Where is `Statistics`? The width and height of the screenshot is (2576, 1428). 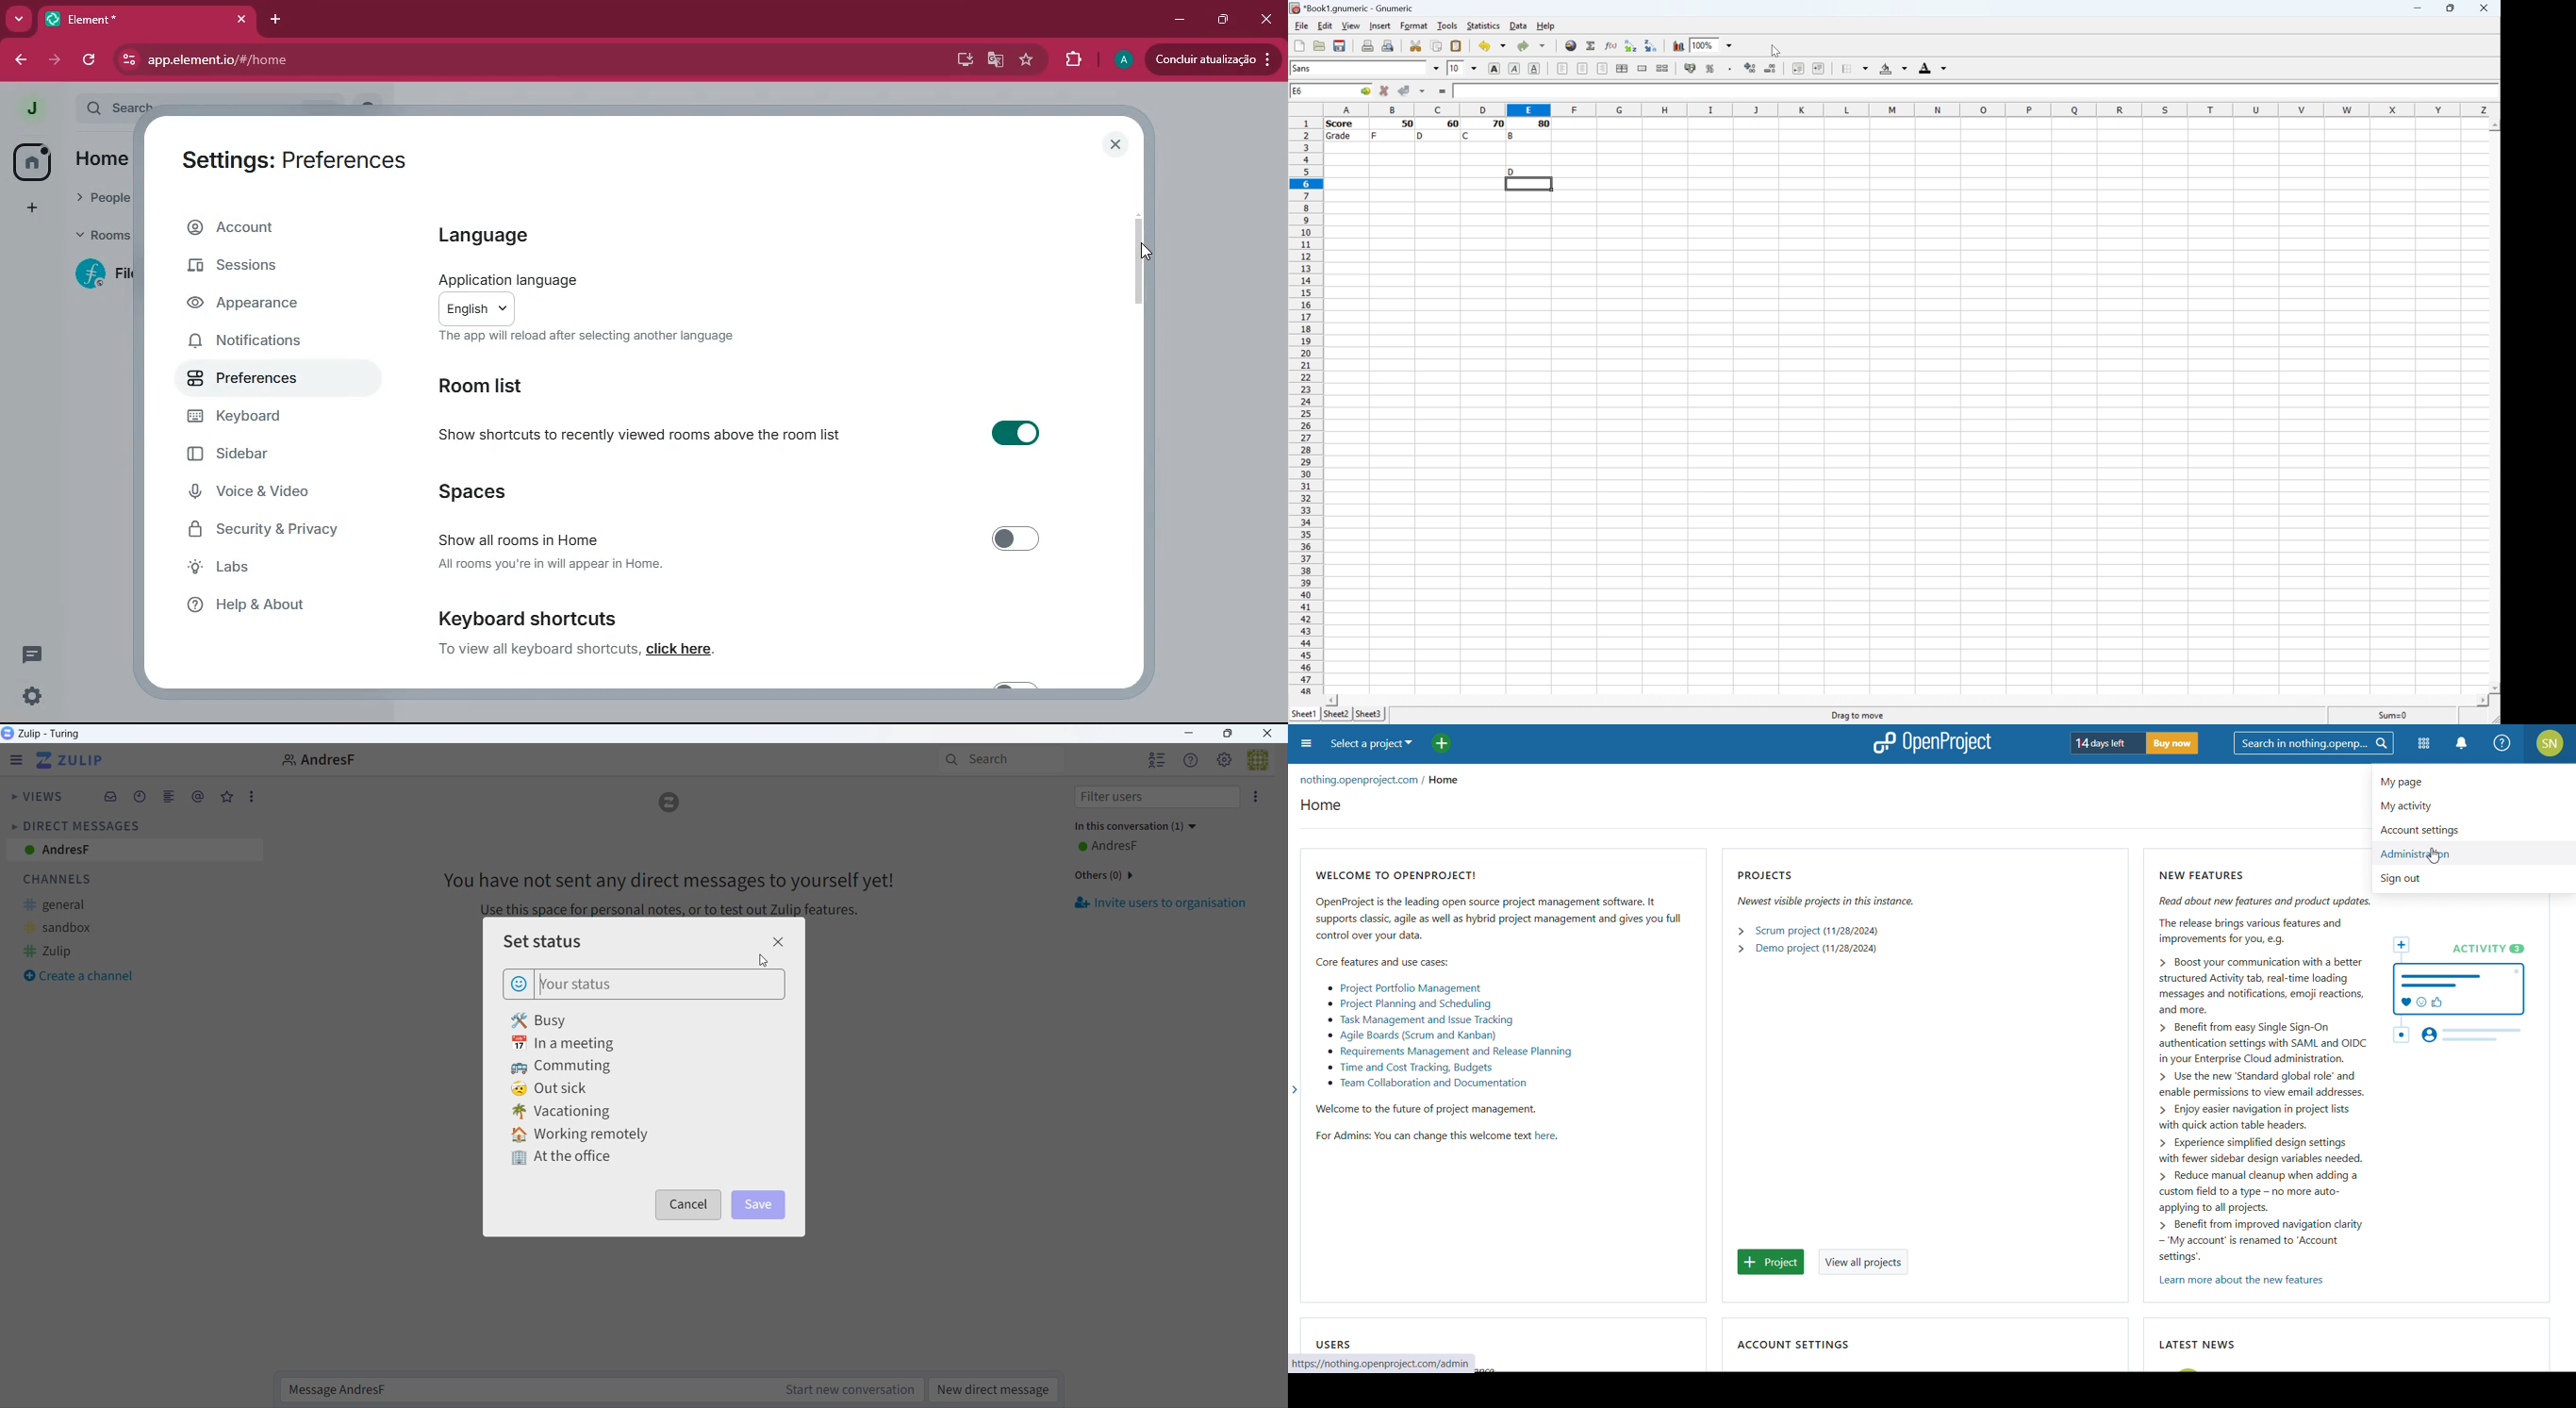 Statistics is located at coordinates (1484, 24).